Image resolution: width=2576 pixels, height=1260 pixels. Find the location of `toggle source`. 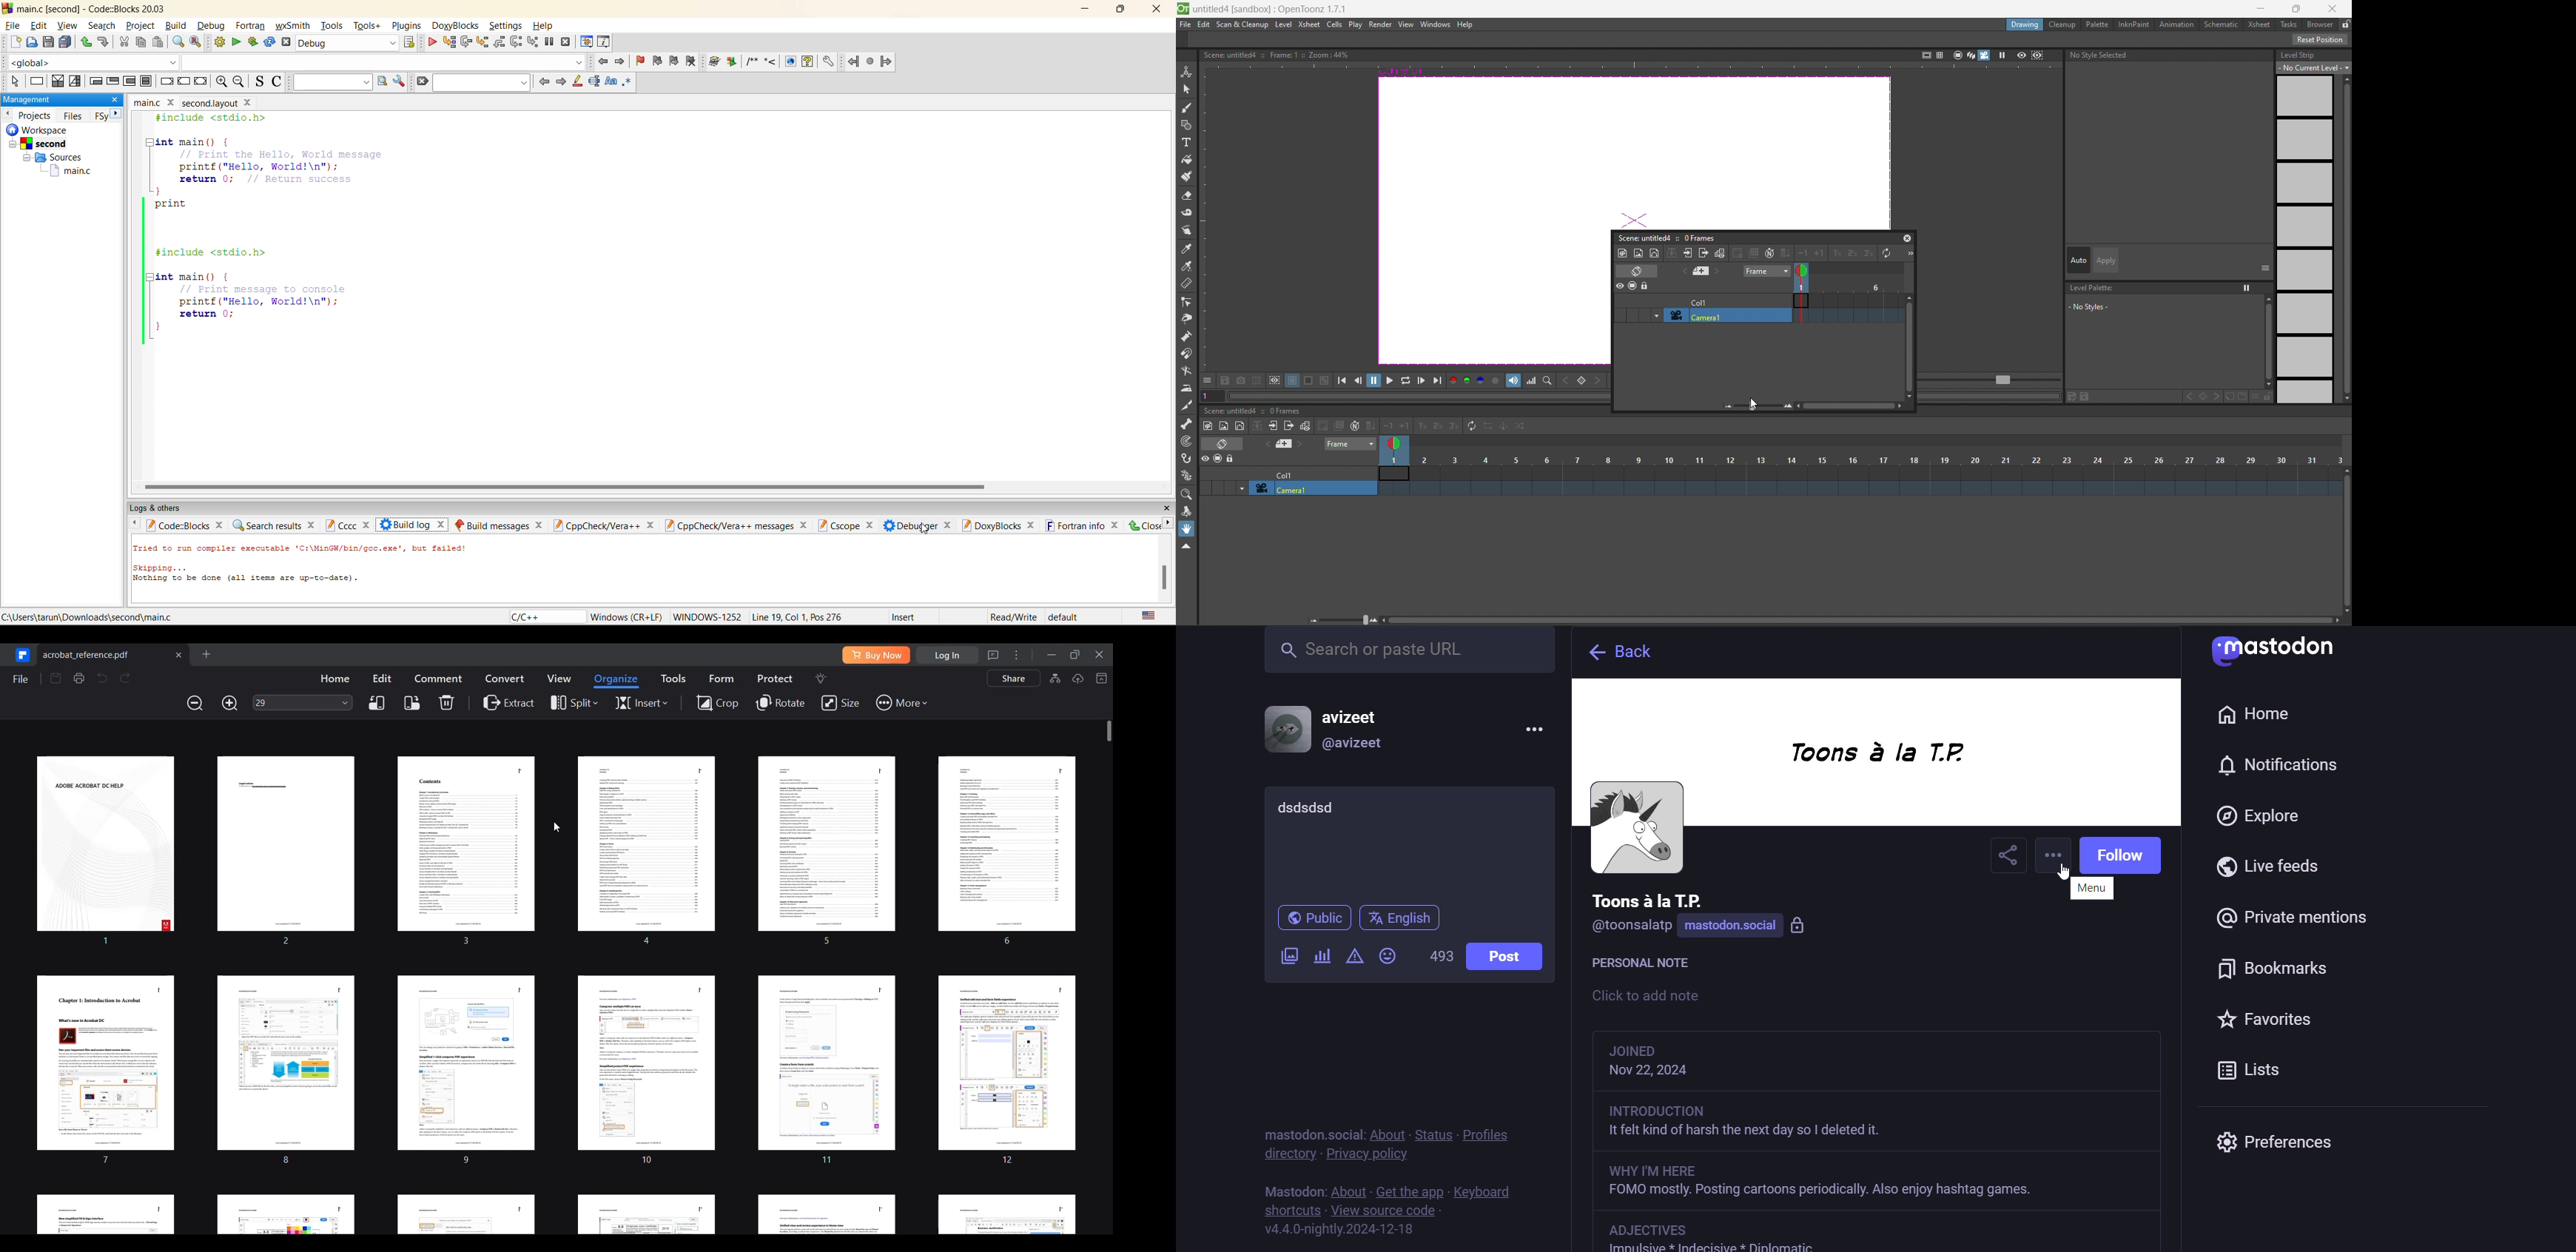

toggle source is located at coordinates (259, 81).